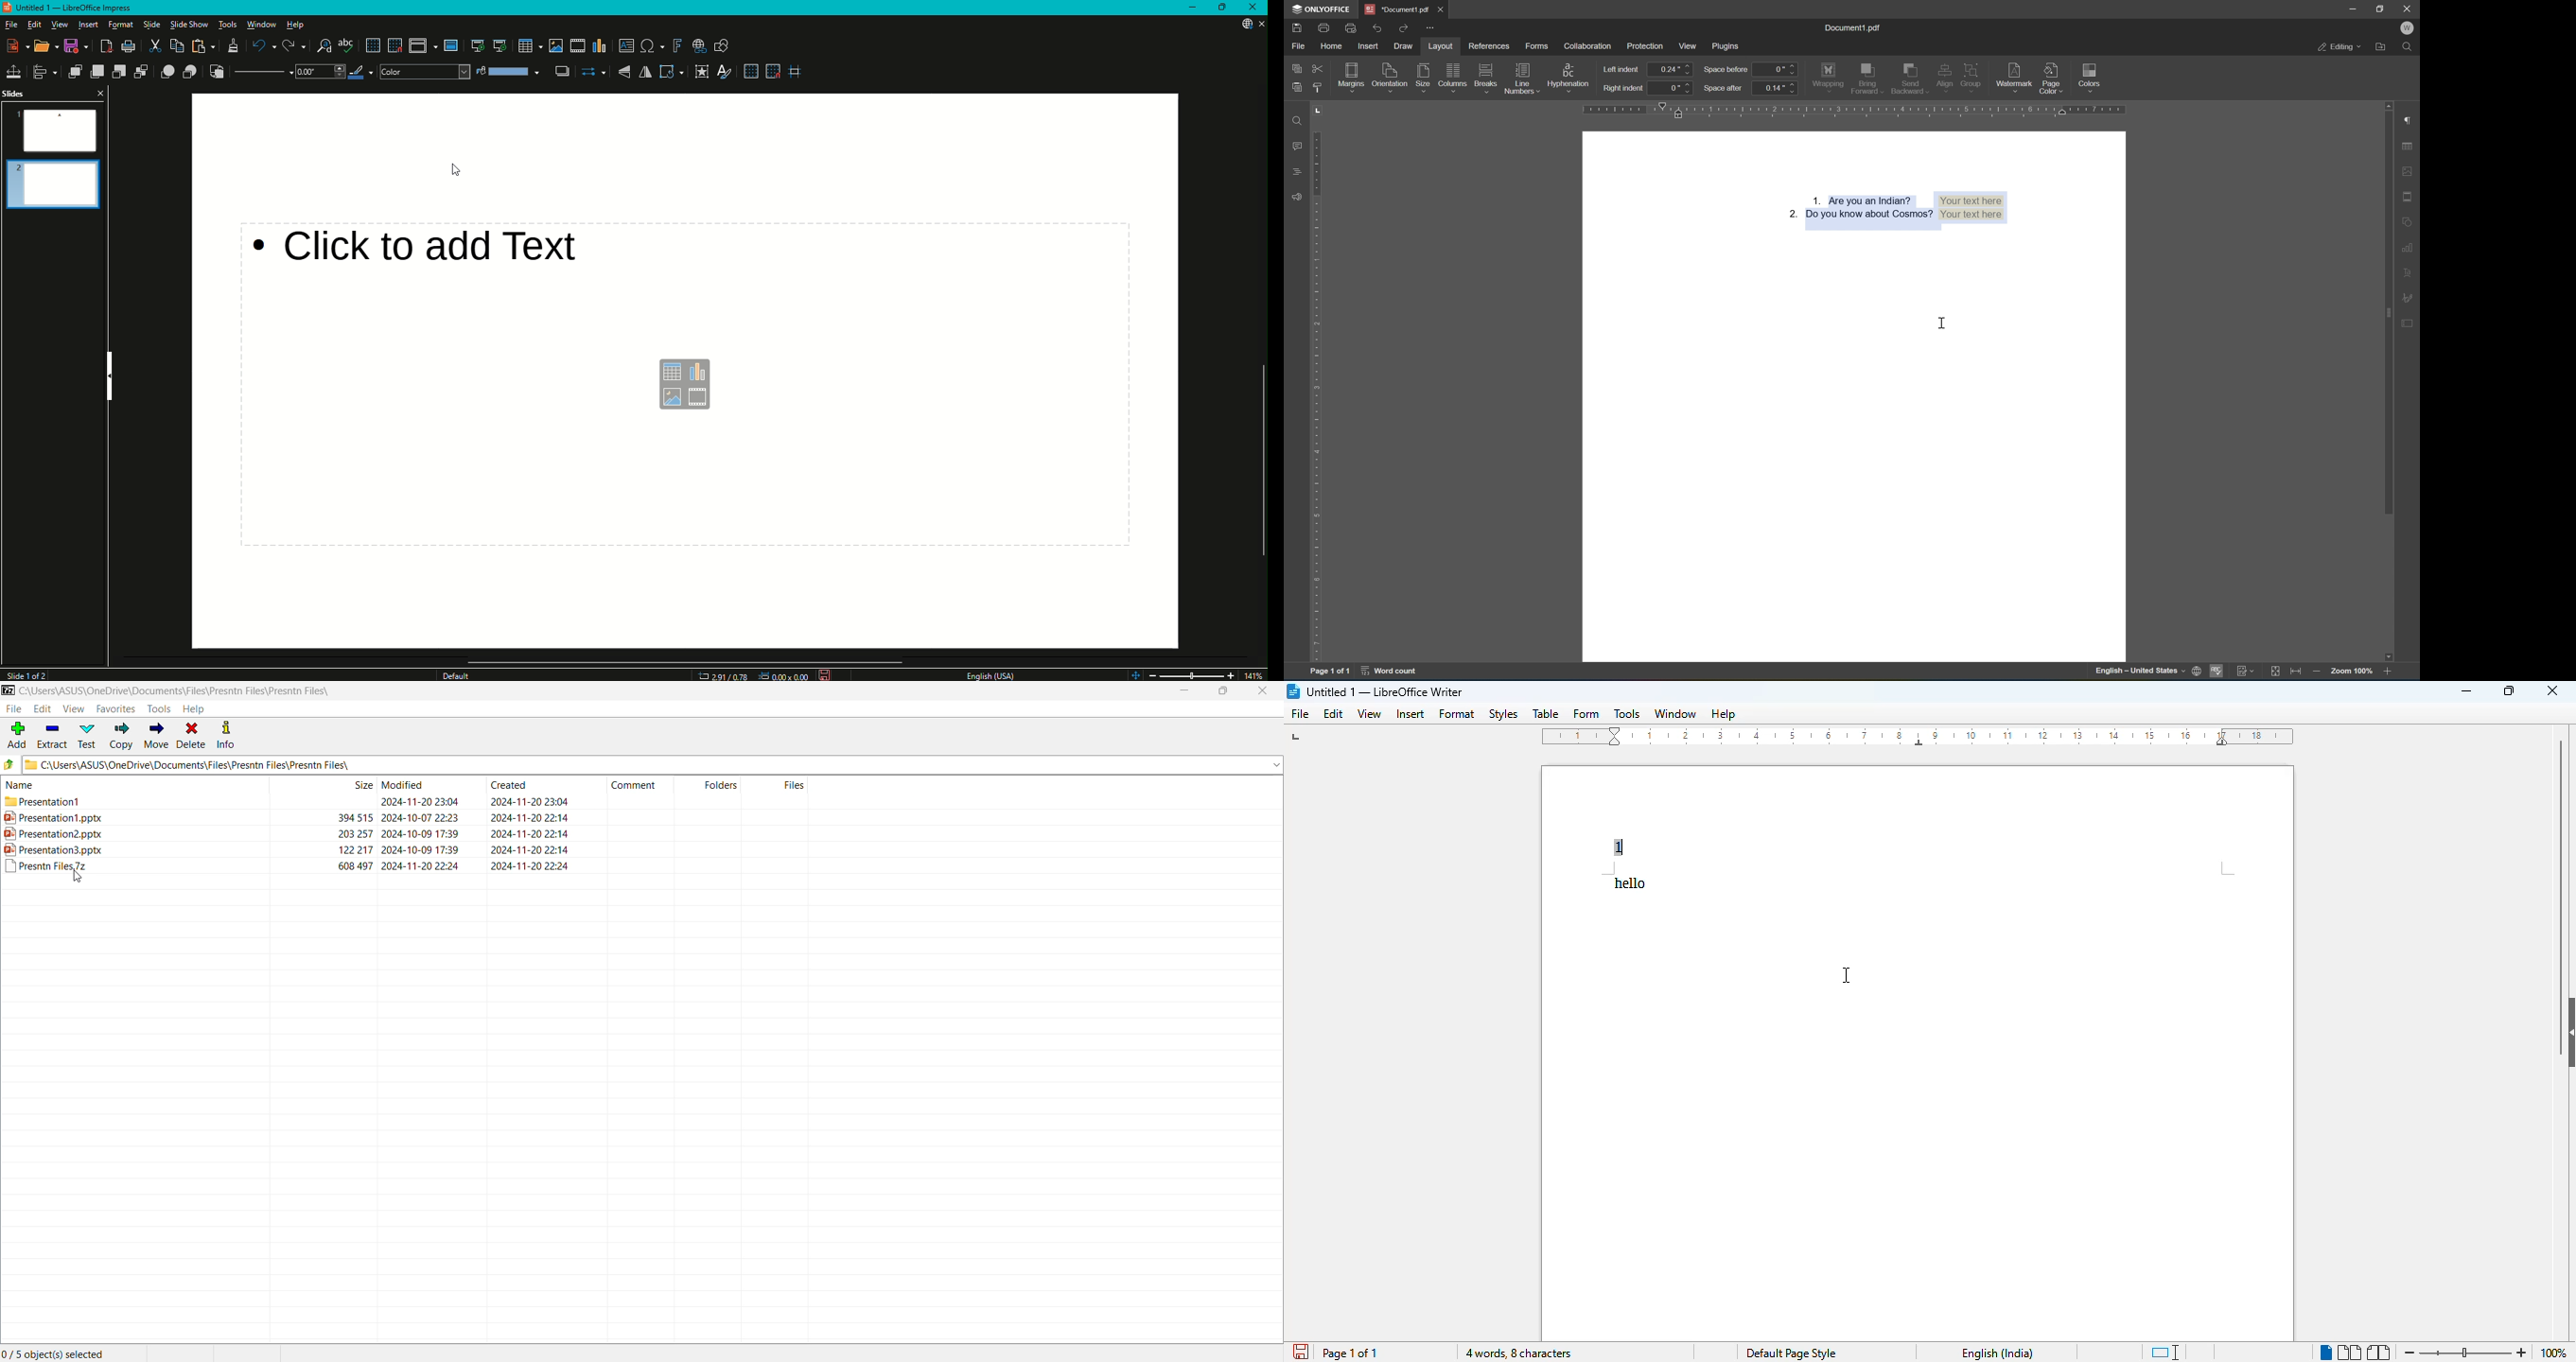 This screenshot has height=1372, width=2576. Describe the element at coordinates (1330, 672) in the screenshot. I see `page 1 of 1` at that location.